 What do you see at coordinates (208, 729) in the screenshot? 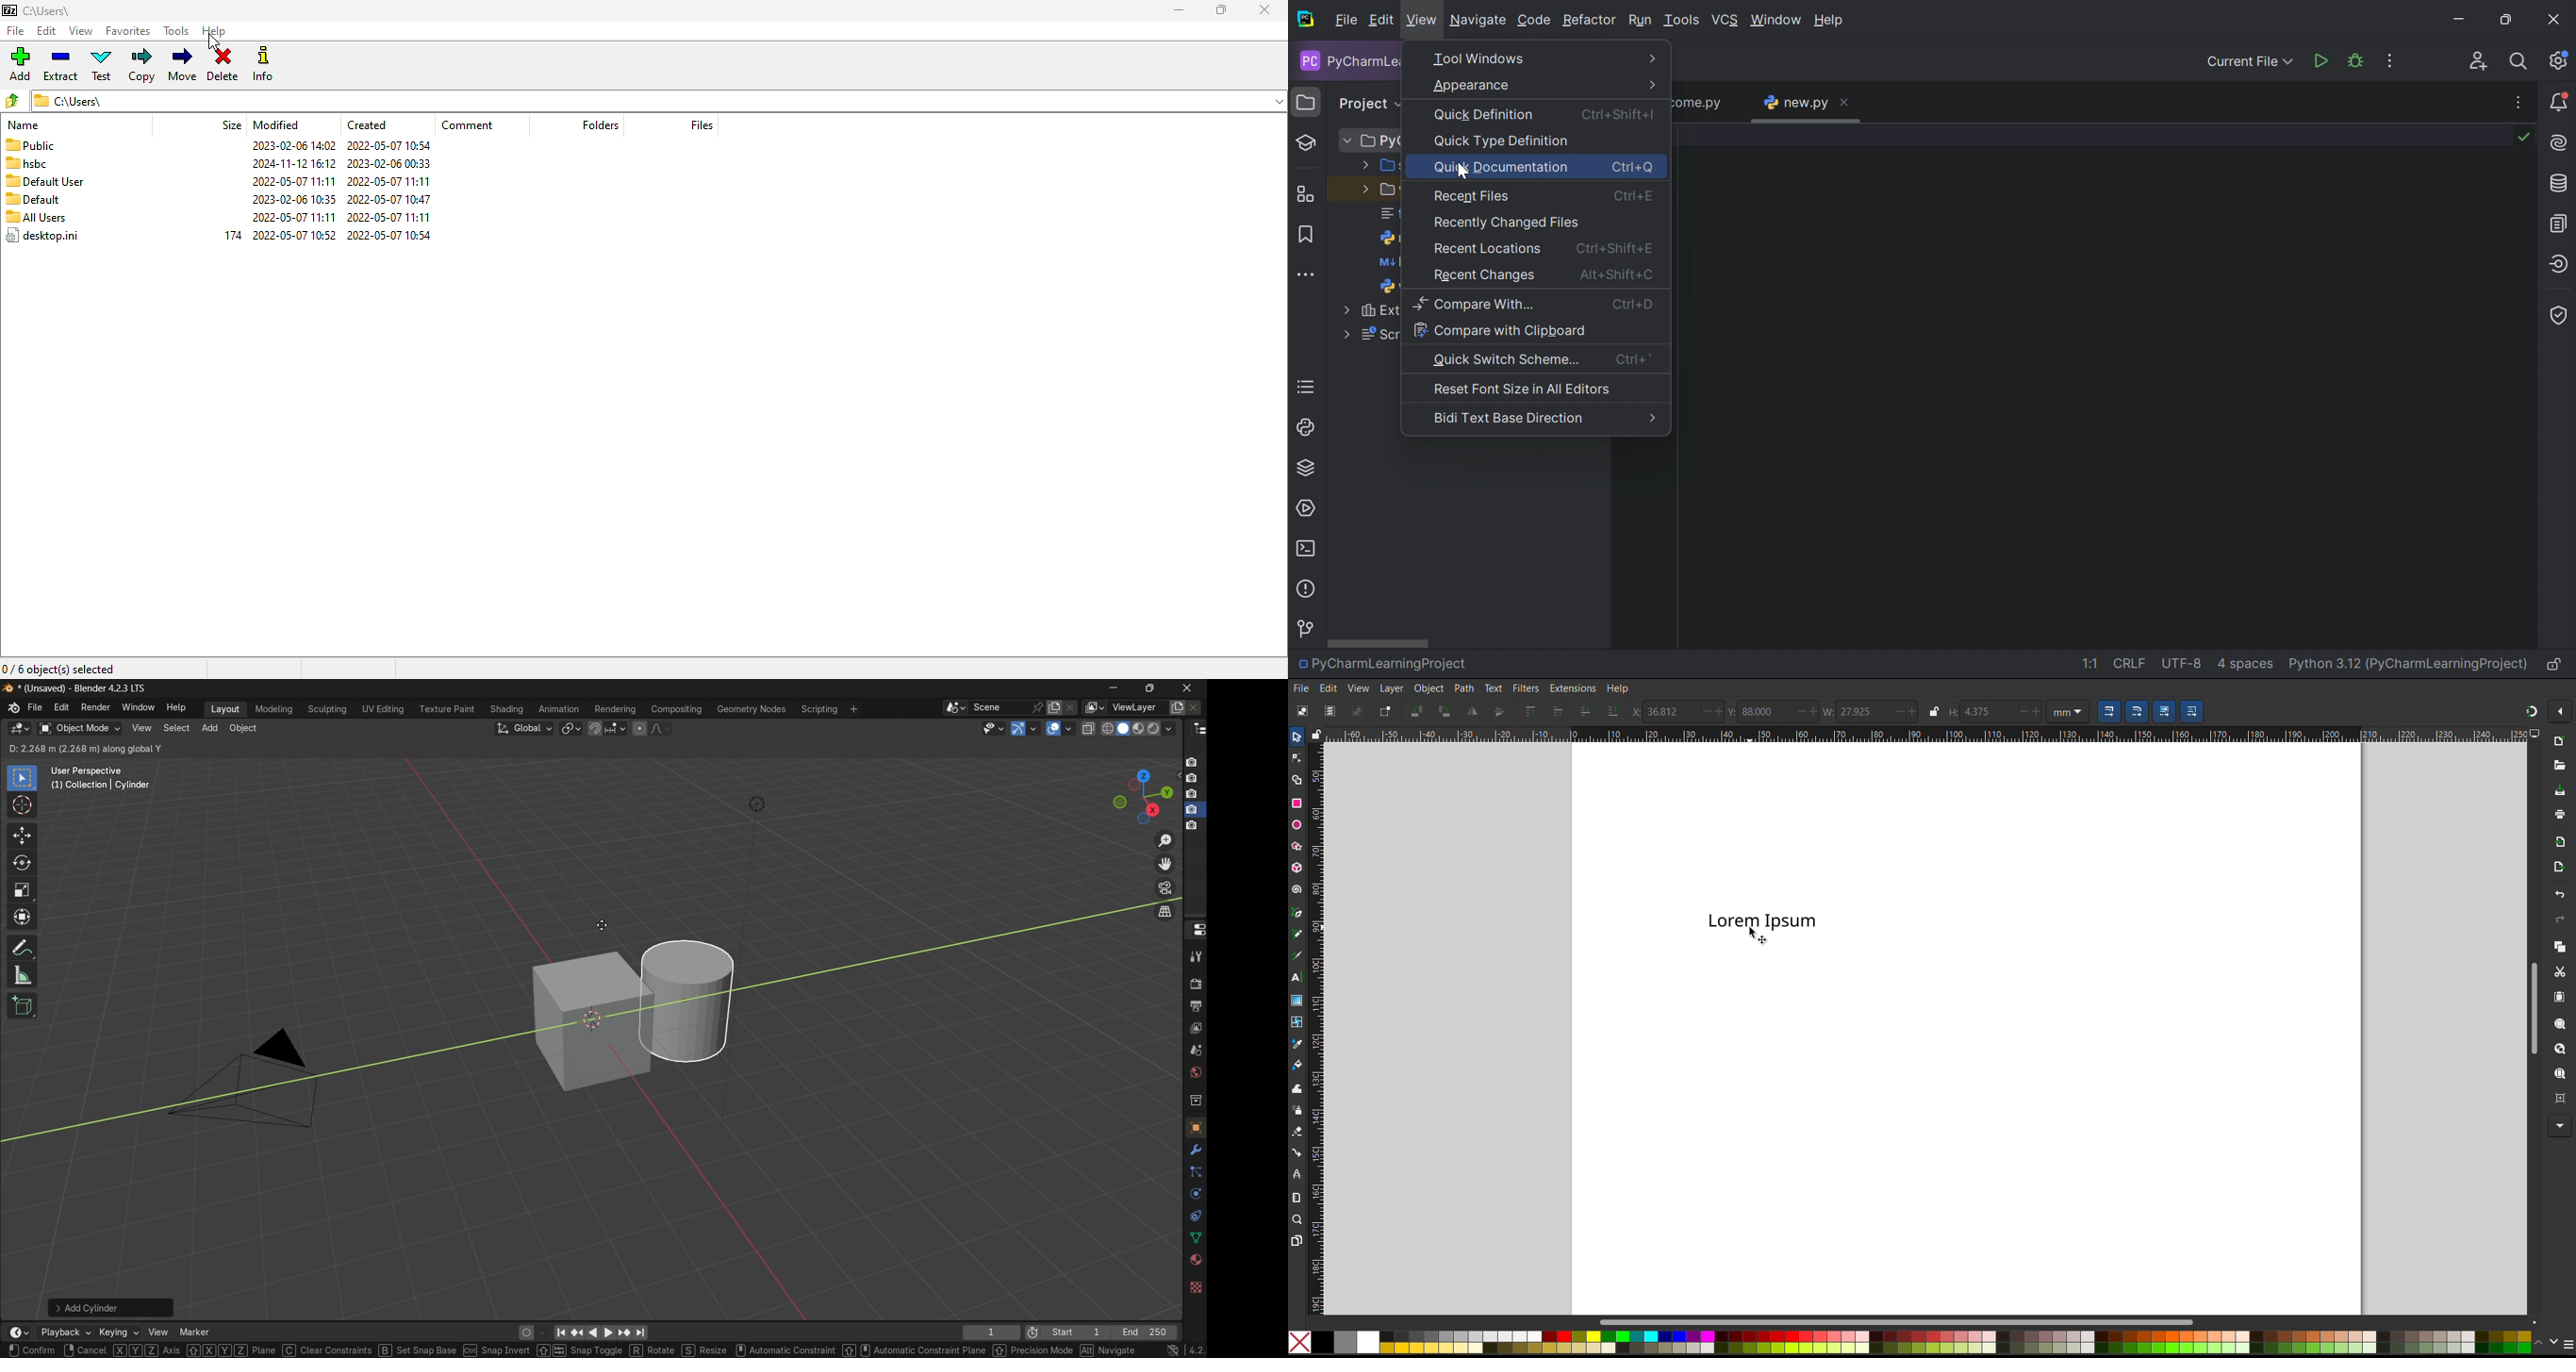
I see `add menu` at bounding box center [208, 729].